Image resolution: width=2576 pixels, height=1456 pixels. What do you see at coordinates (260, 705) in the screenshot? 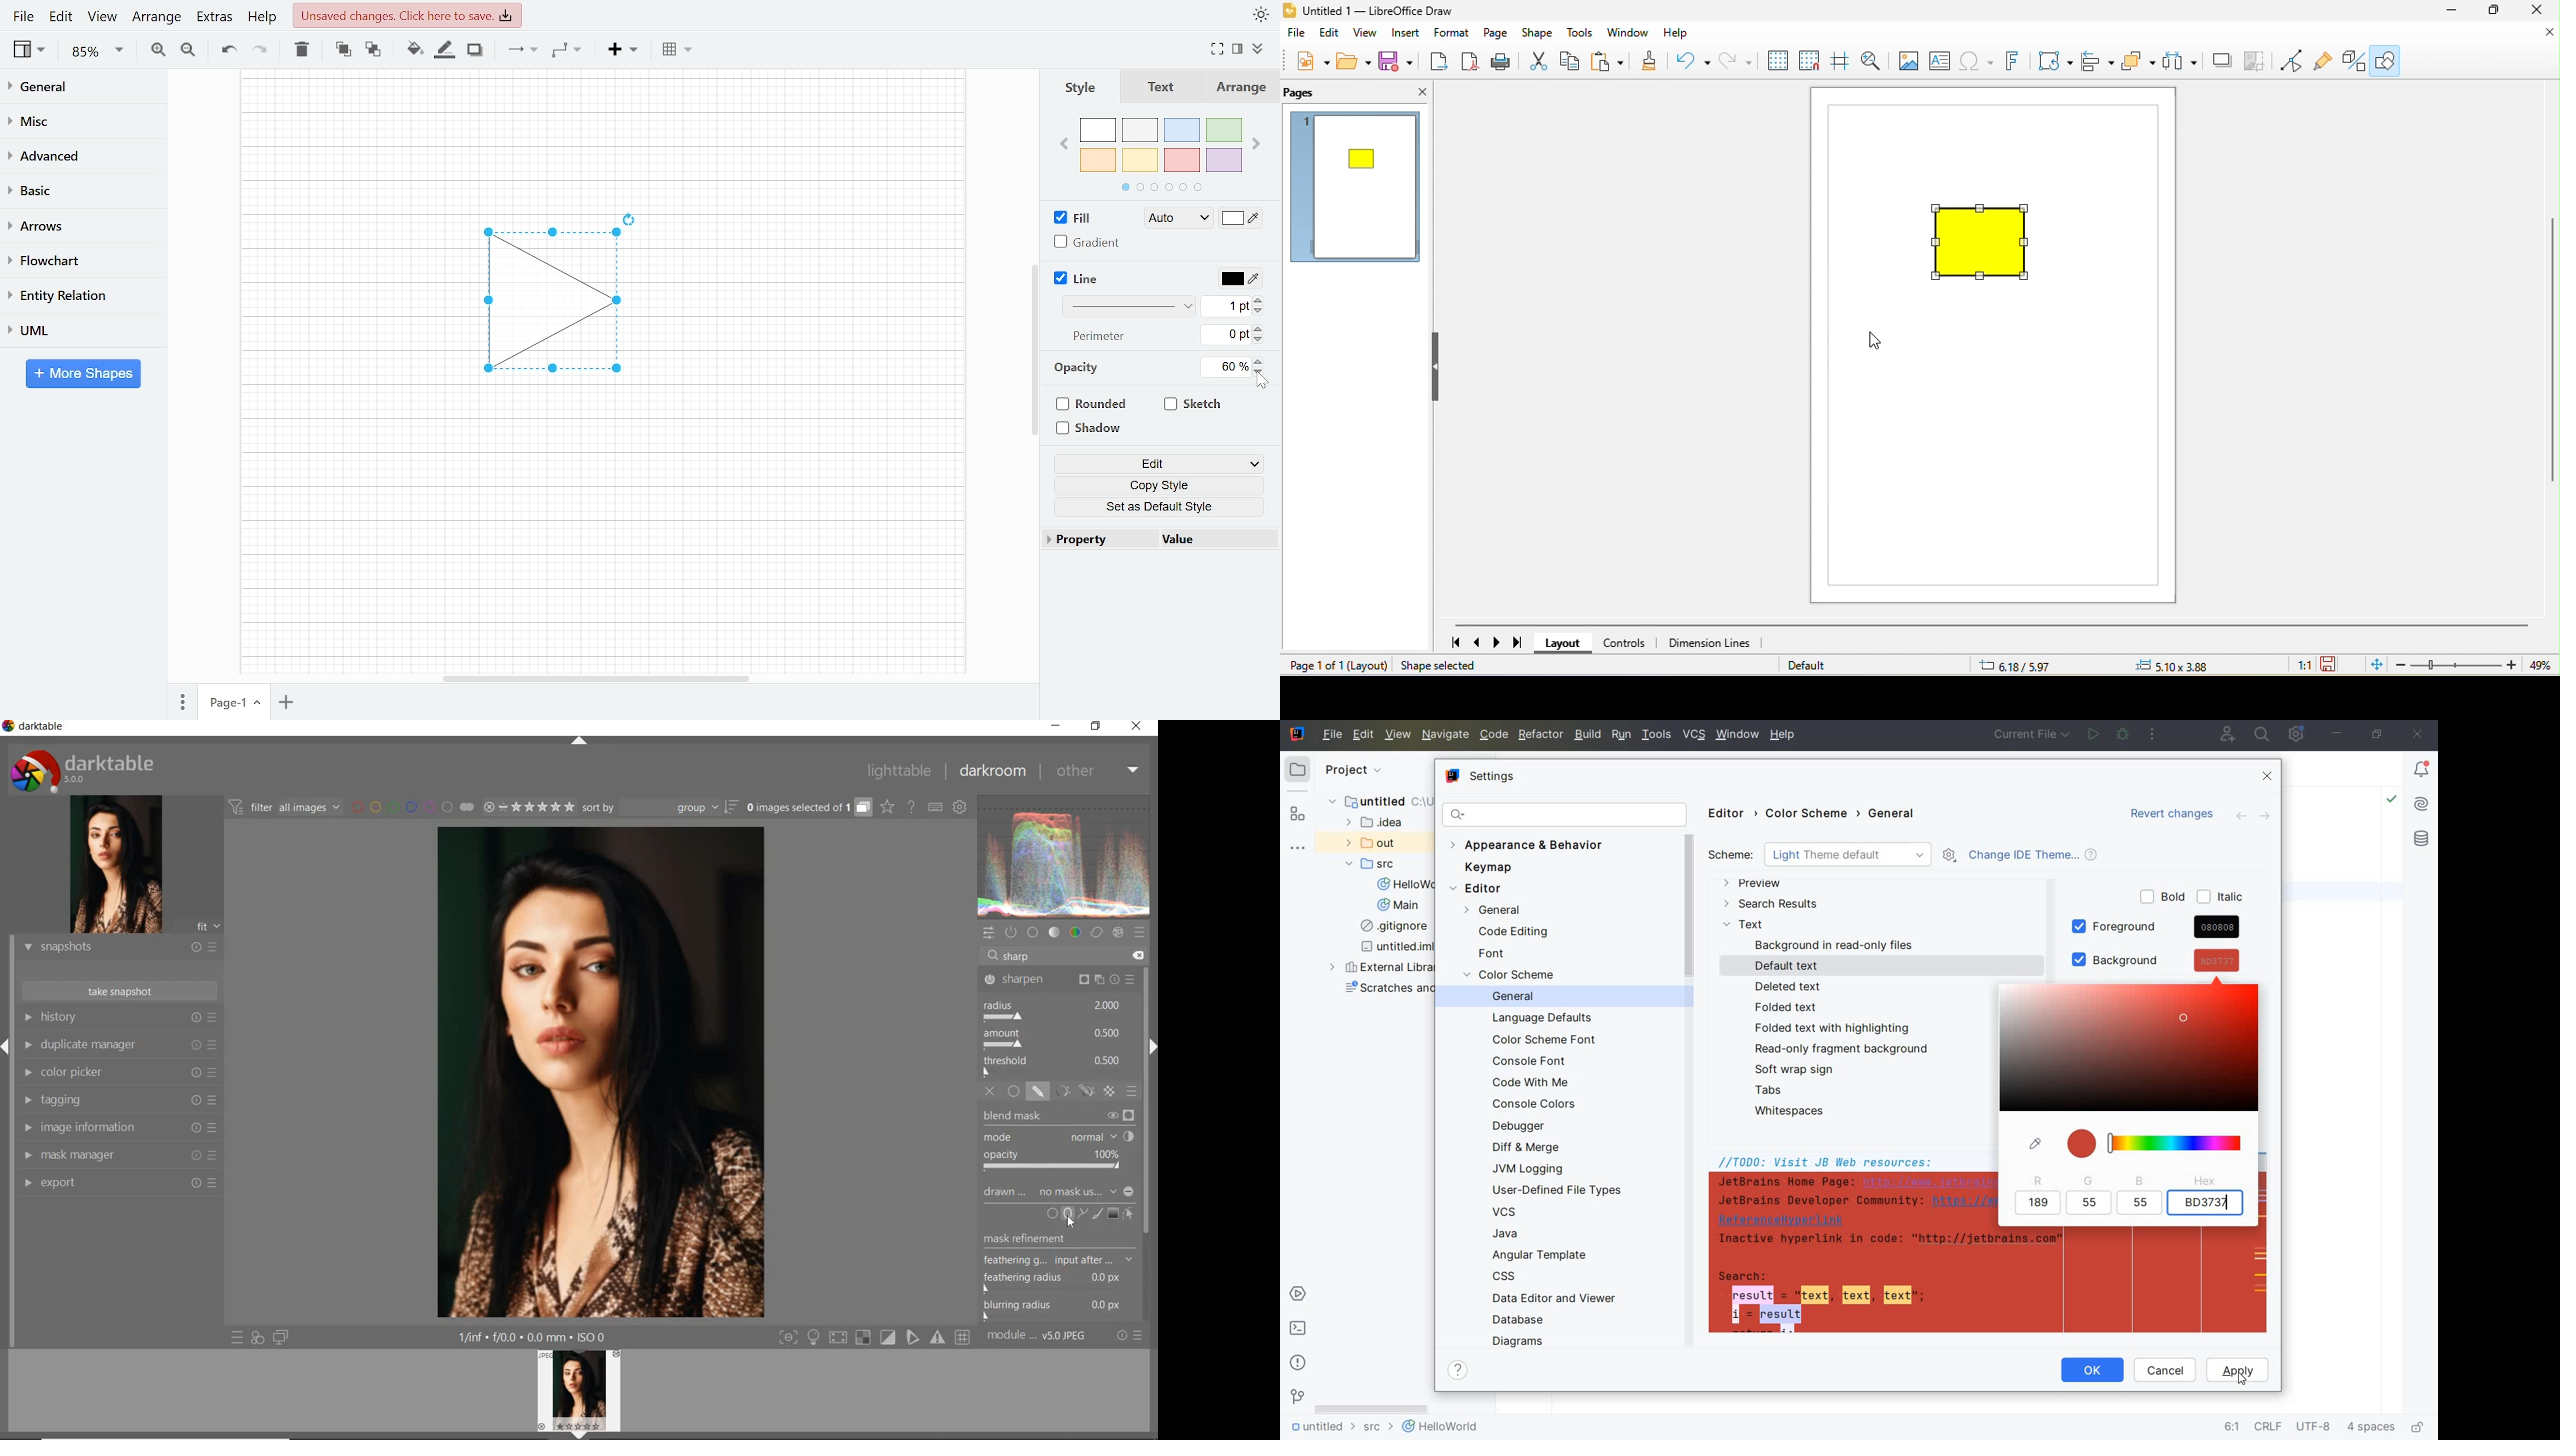
I see `Page options` at bounding box center [260, 705].